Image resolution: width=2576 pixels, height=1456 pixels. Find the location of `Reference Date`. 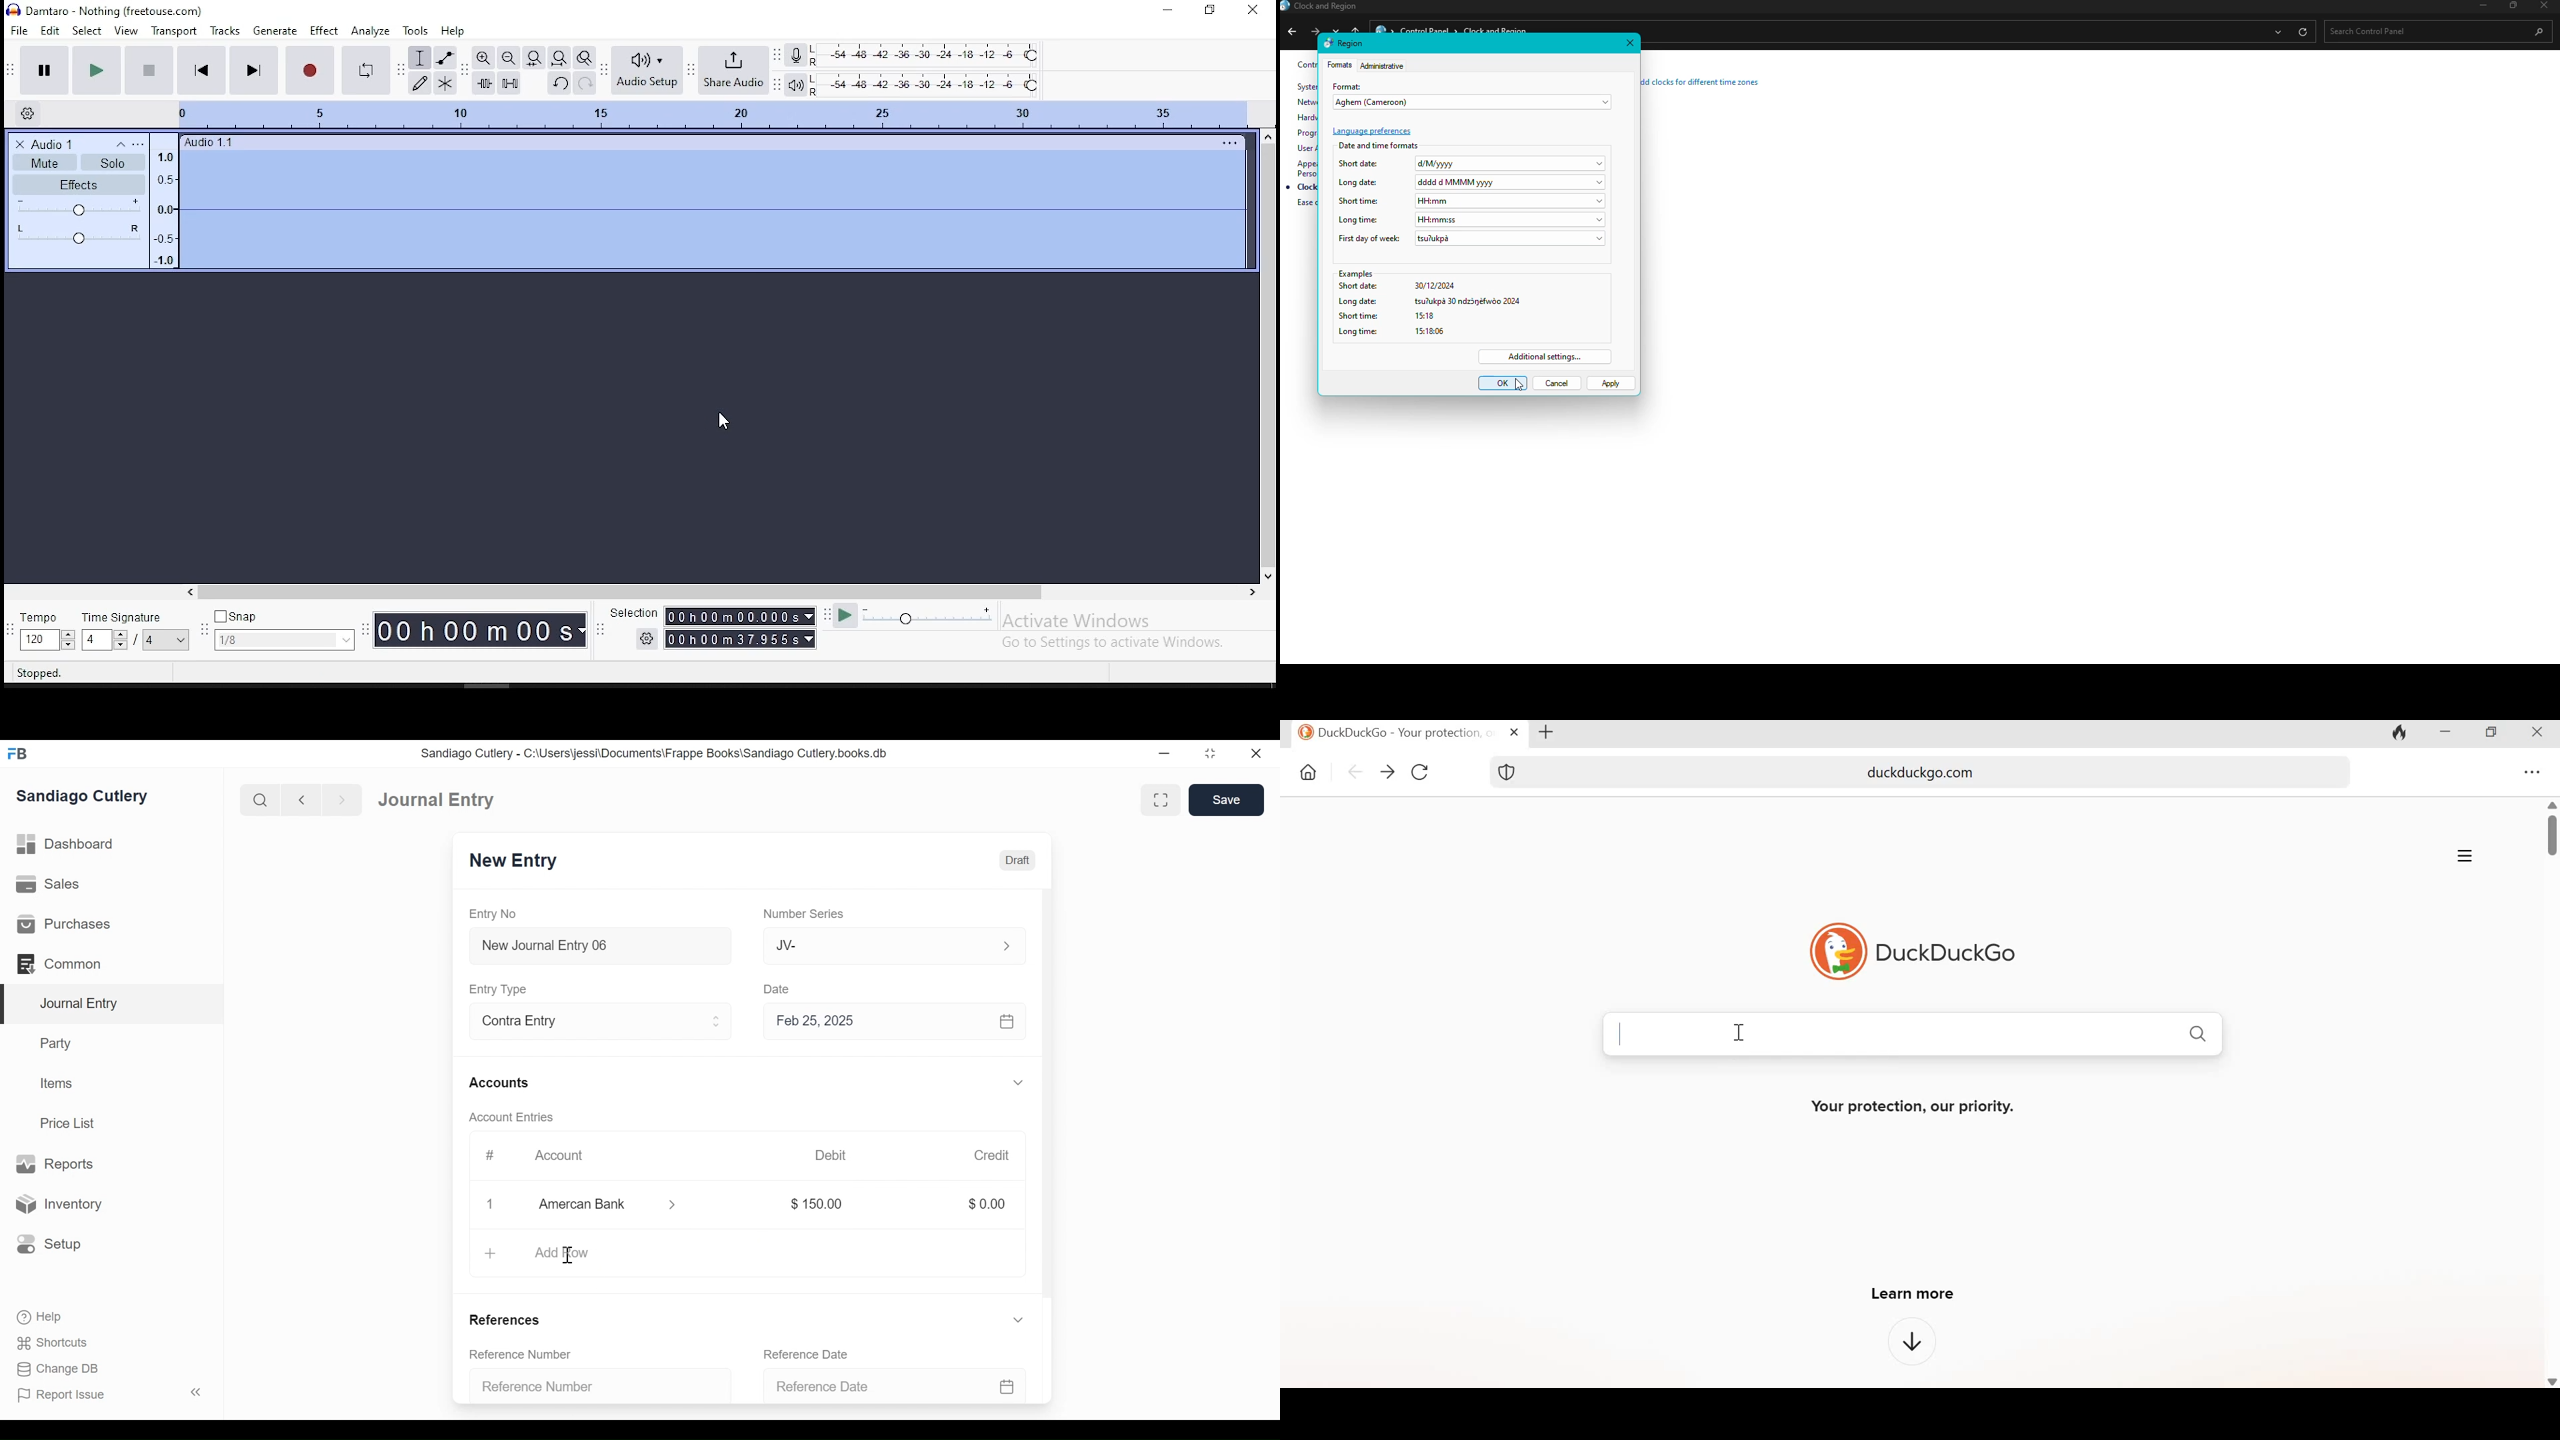

Reference Date is located at coordinates (813, 1354).